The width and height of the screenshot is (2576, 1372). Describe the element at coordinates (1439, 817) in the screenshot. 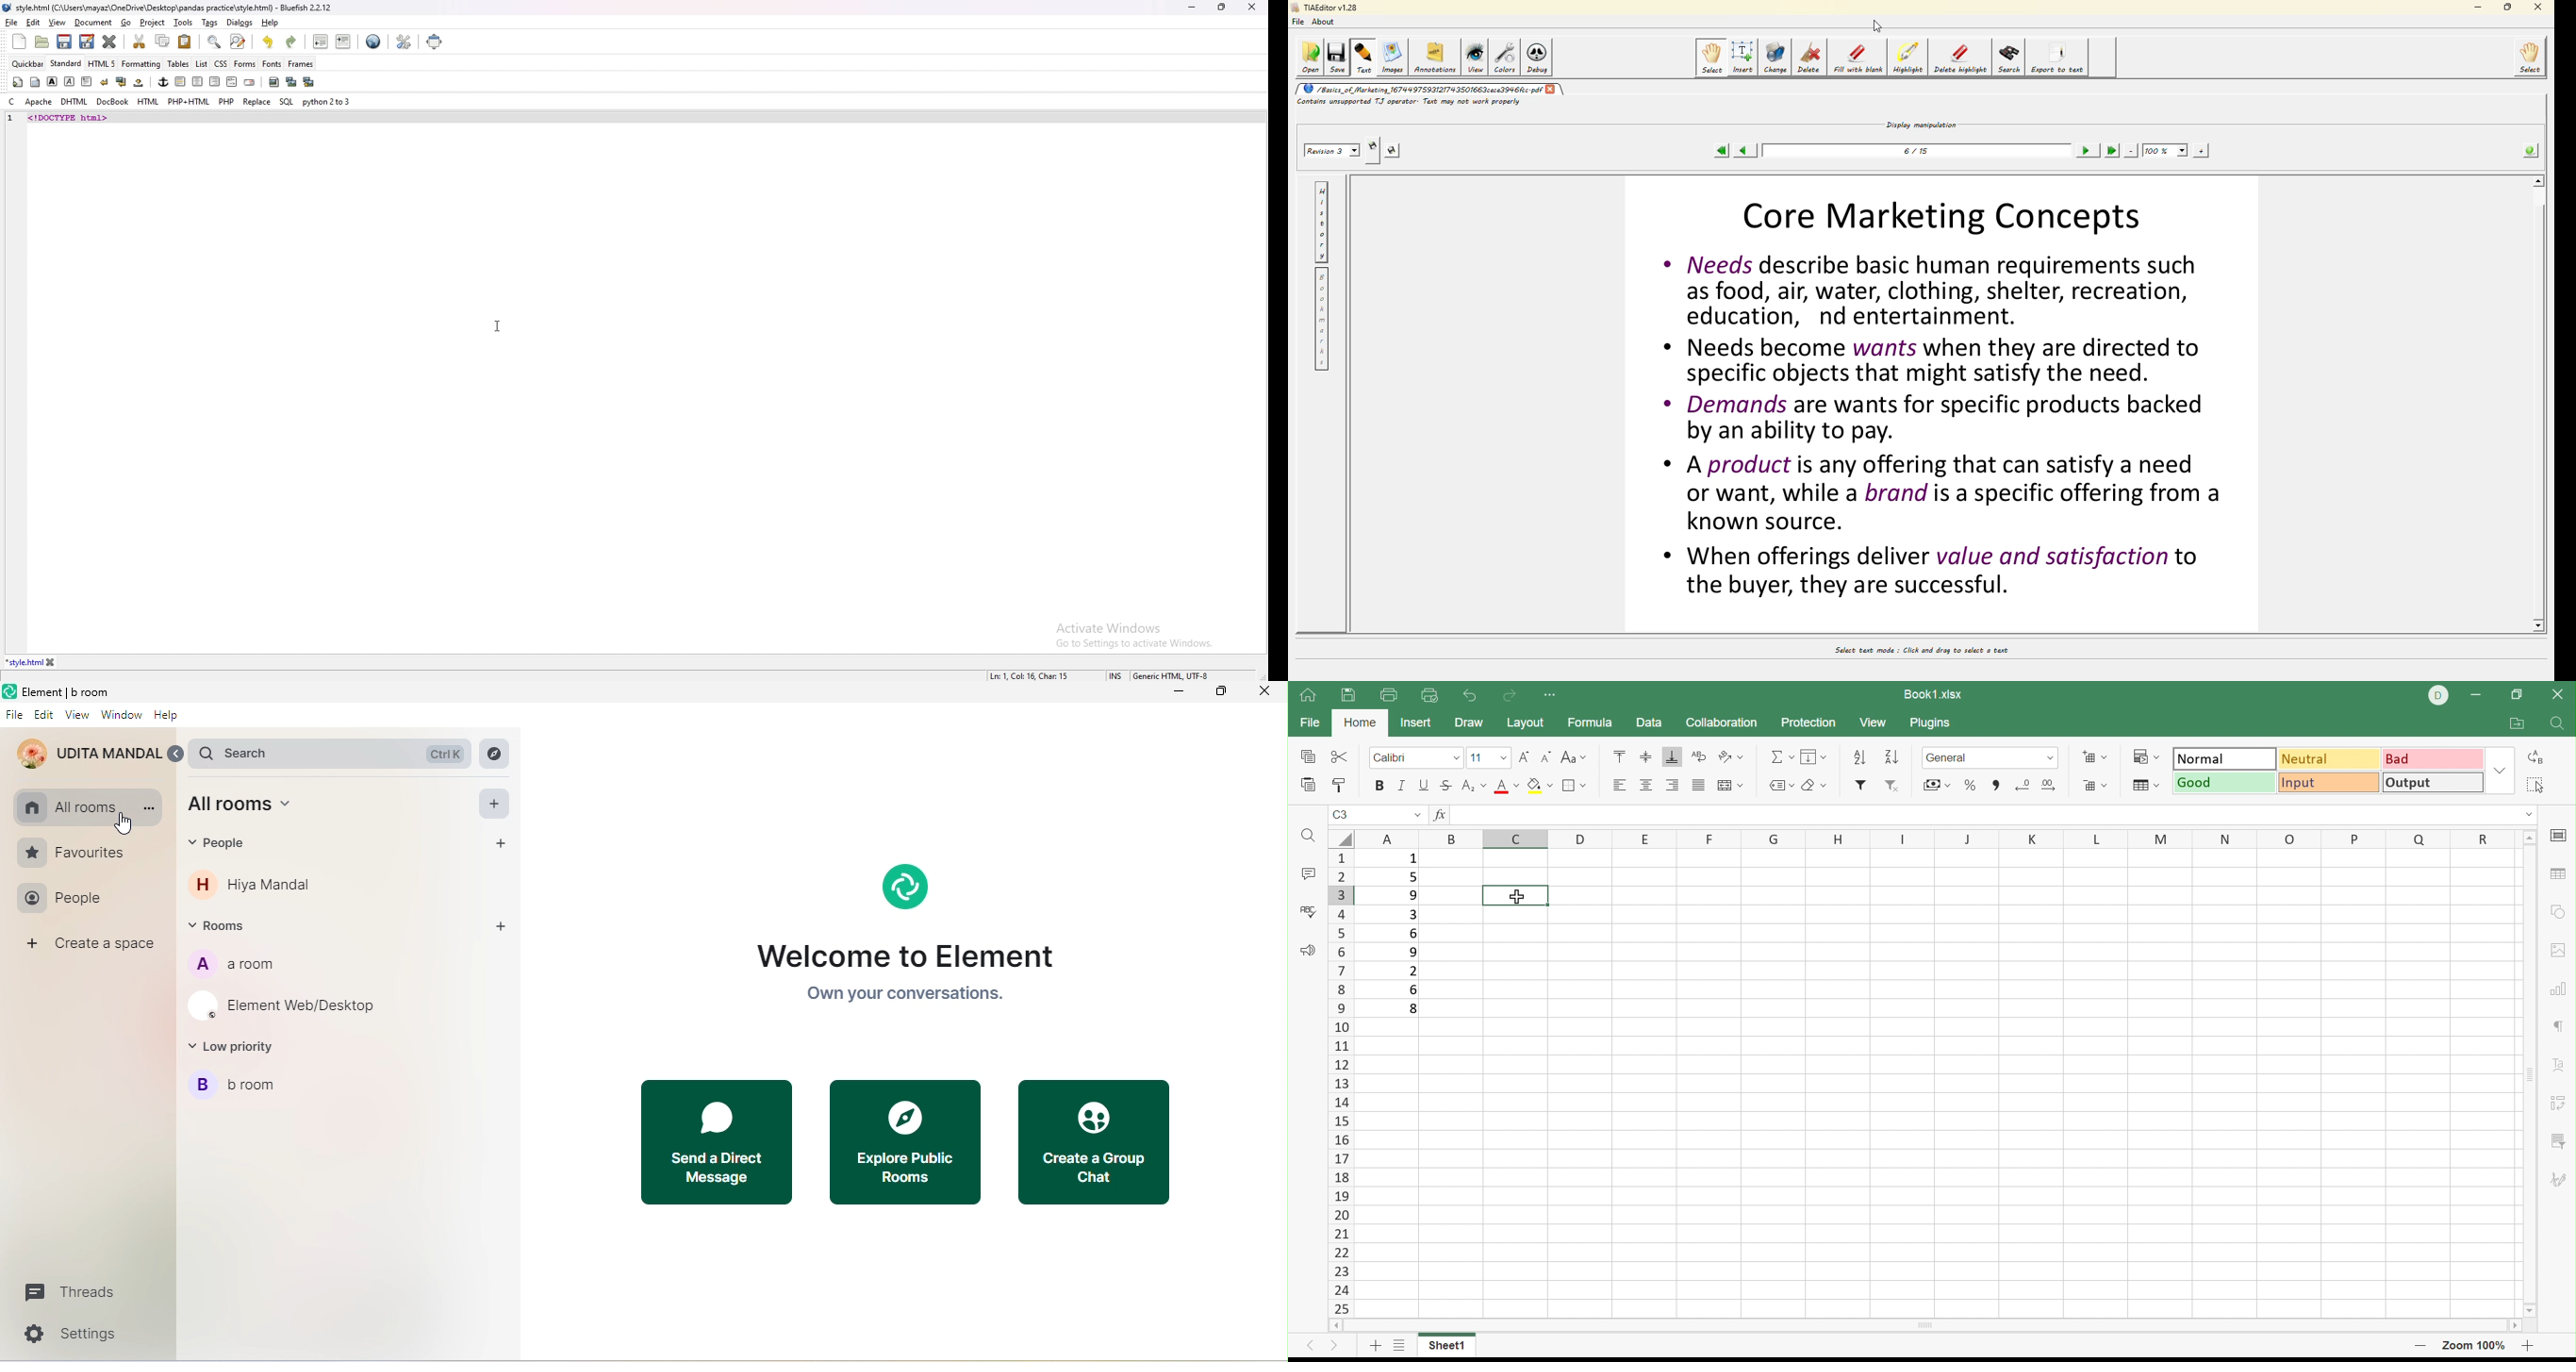

I see `fx` at that location.